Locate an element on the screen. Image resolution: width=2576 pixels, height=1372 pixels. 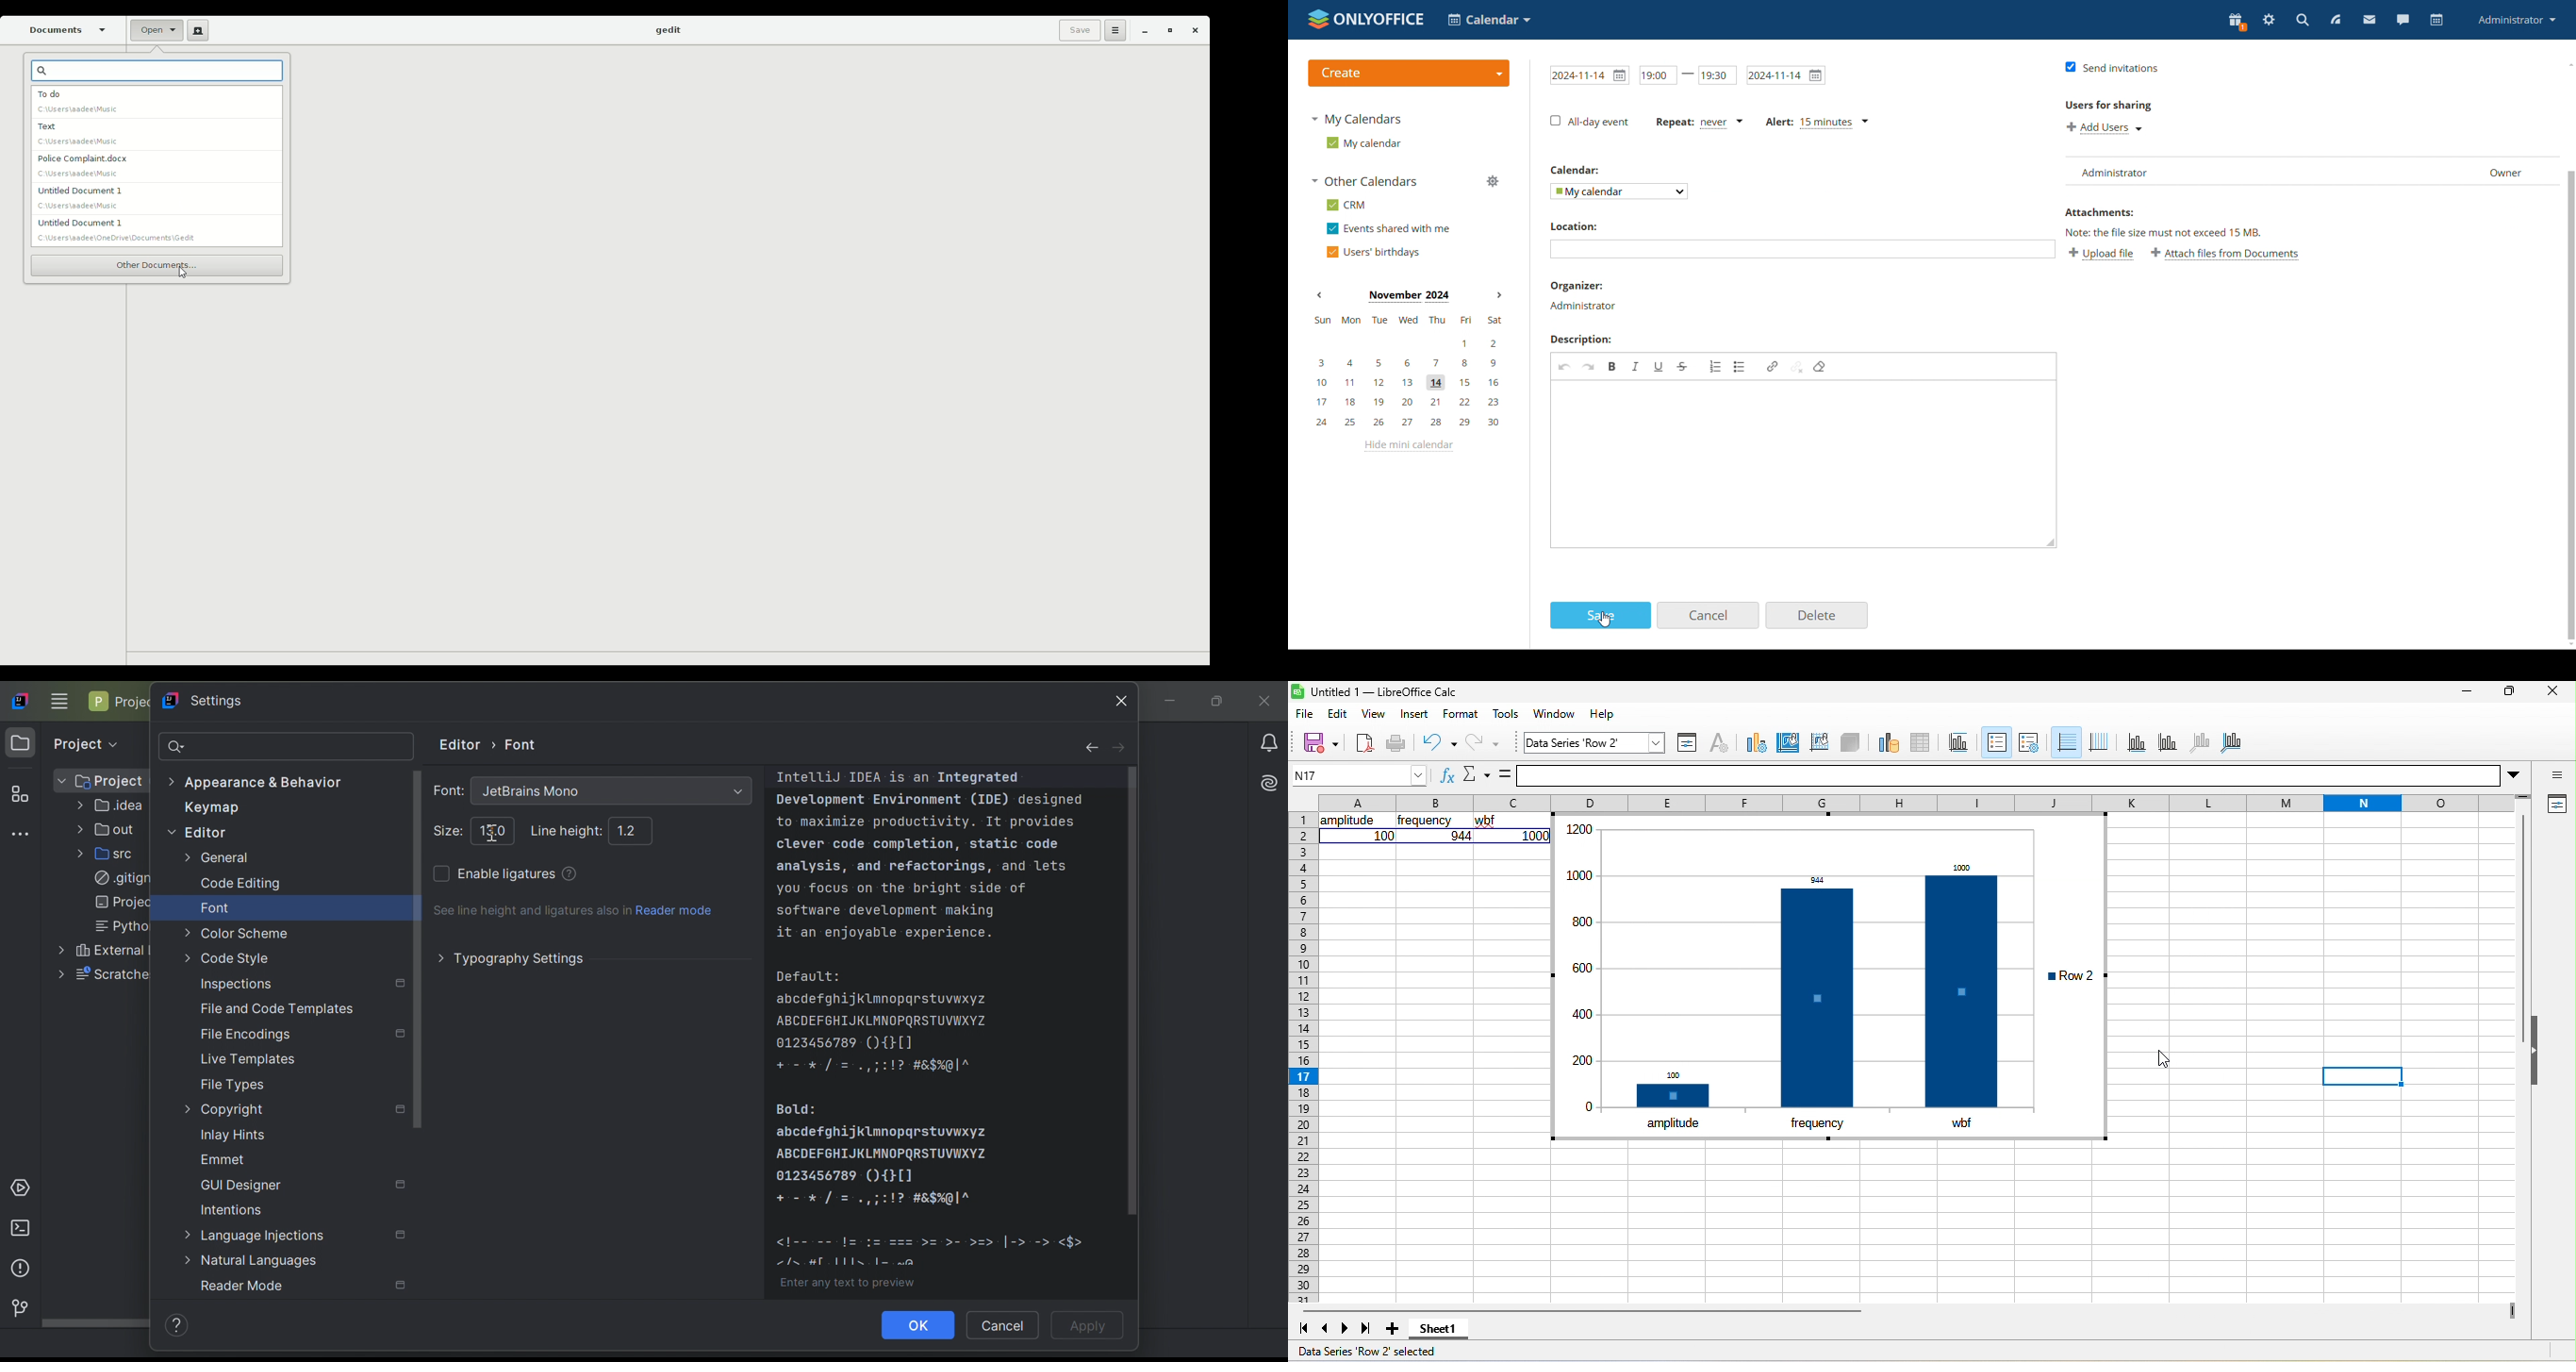
you focus on the bright side of is located at coordinates (902, 888).